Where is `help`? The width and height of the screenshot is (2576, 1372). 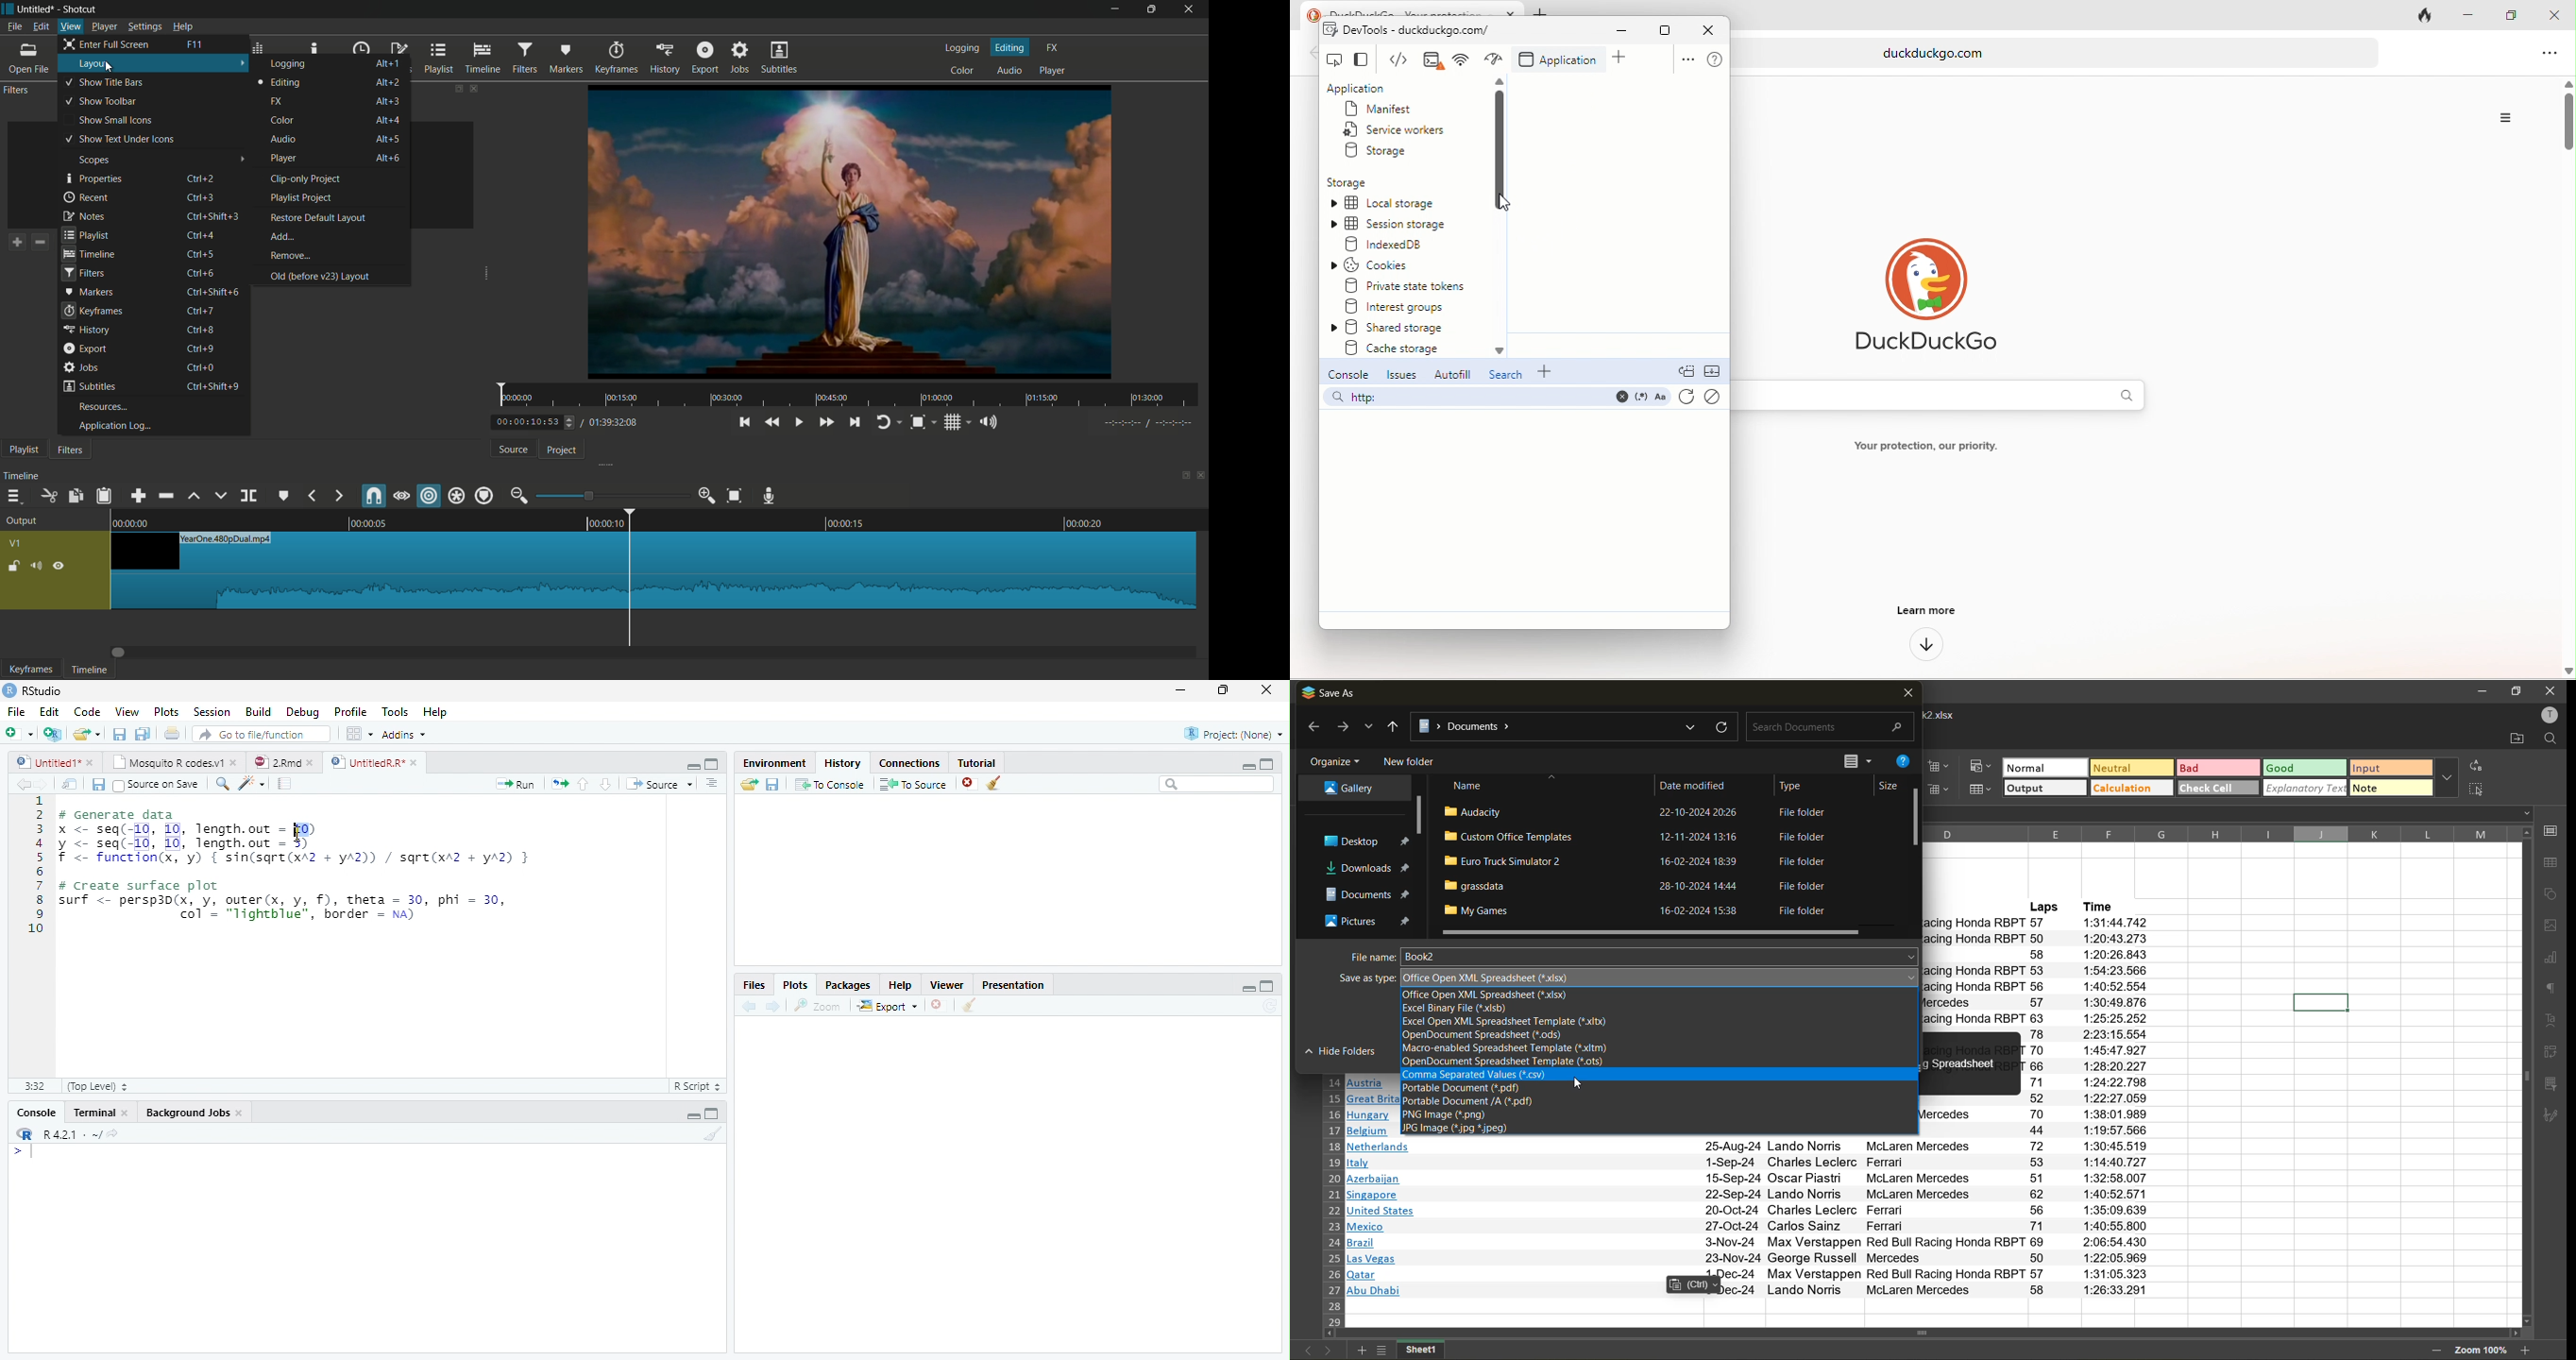 help is located at coordinates (1907, 761).